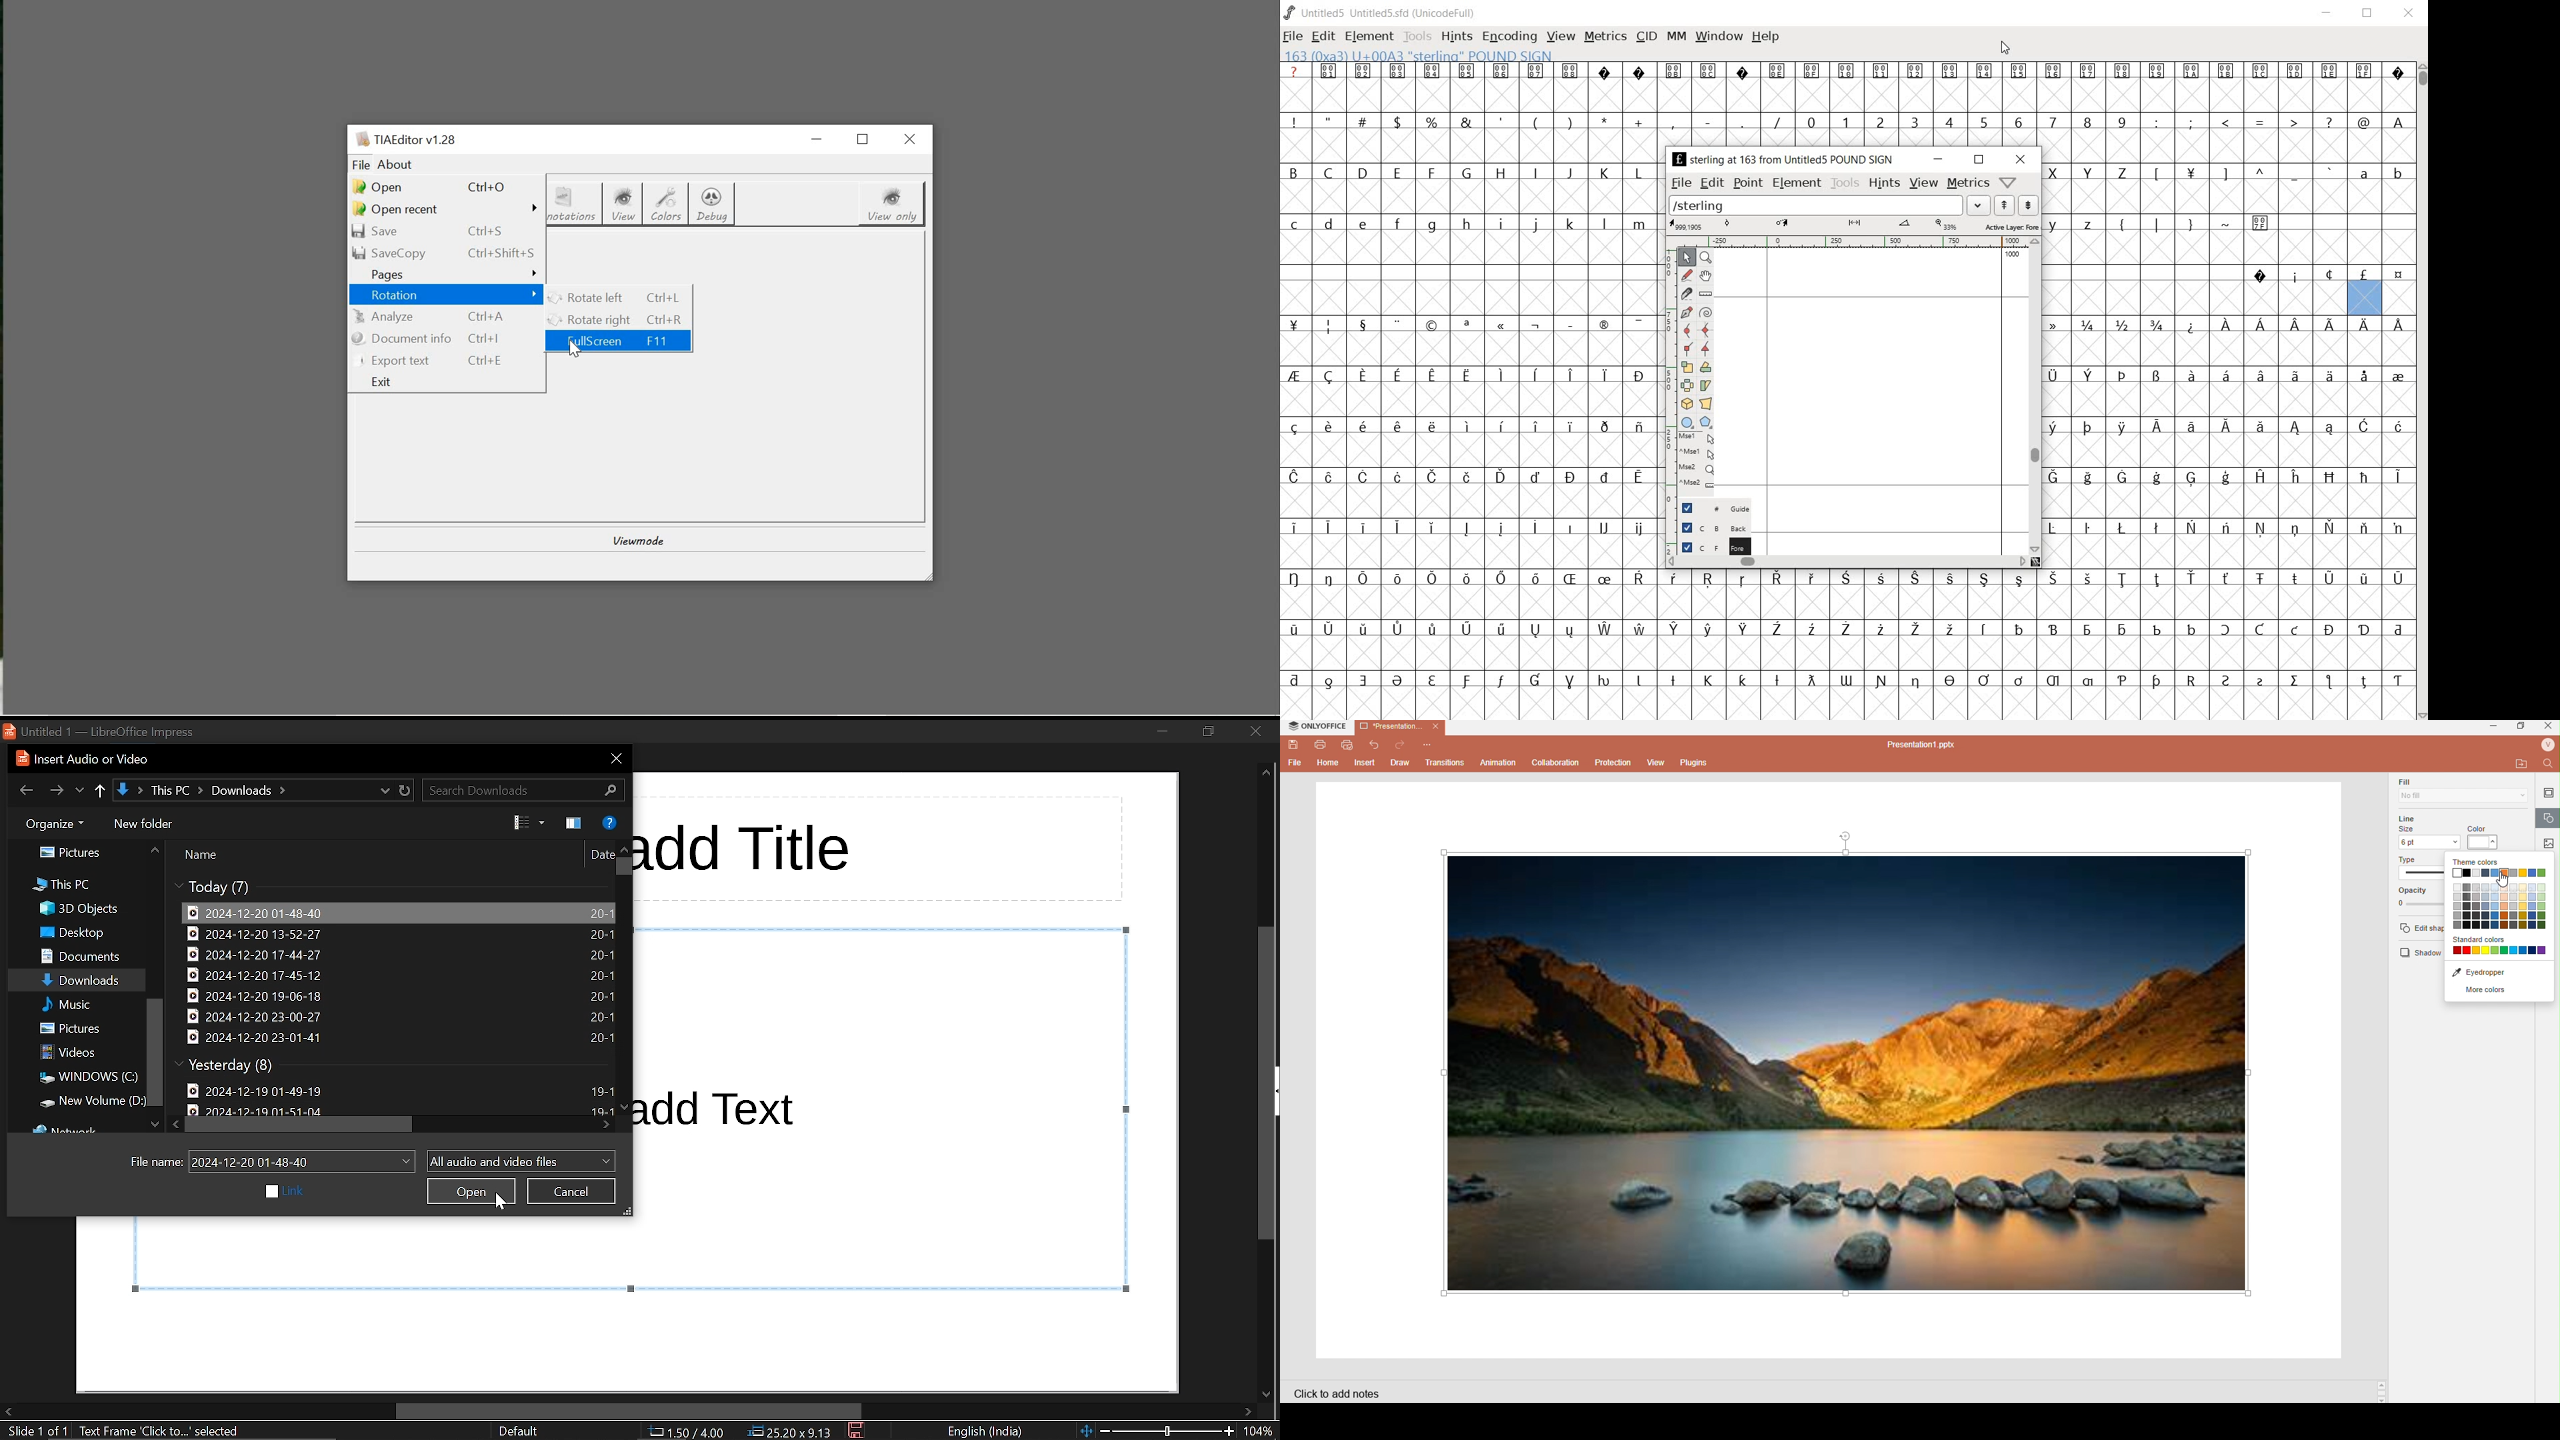 The image size is (2576, 1456). What do you see at coordinates (1433, 122) in the screenshot?
I see `%` at bounding box center [1433, 122].